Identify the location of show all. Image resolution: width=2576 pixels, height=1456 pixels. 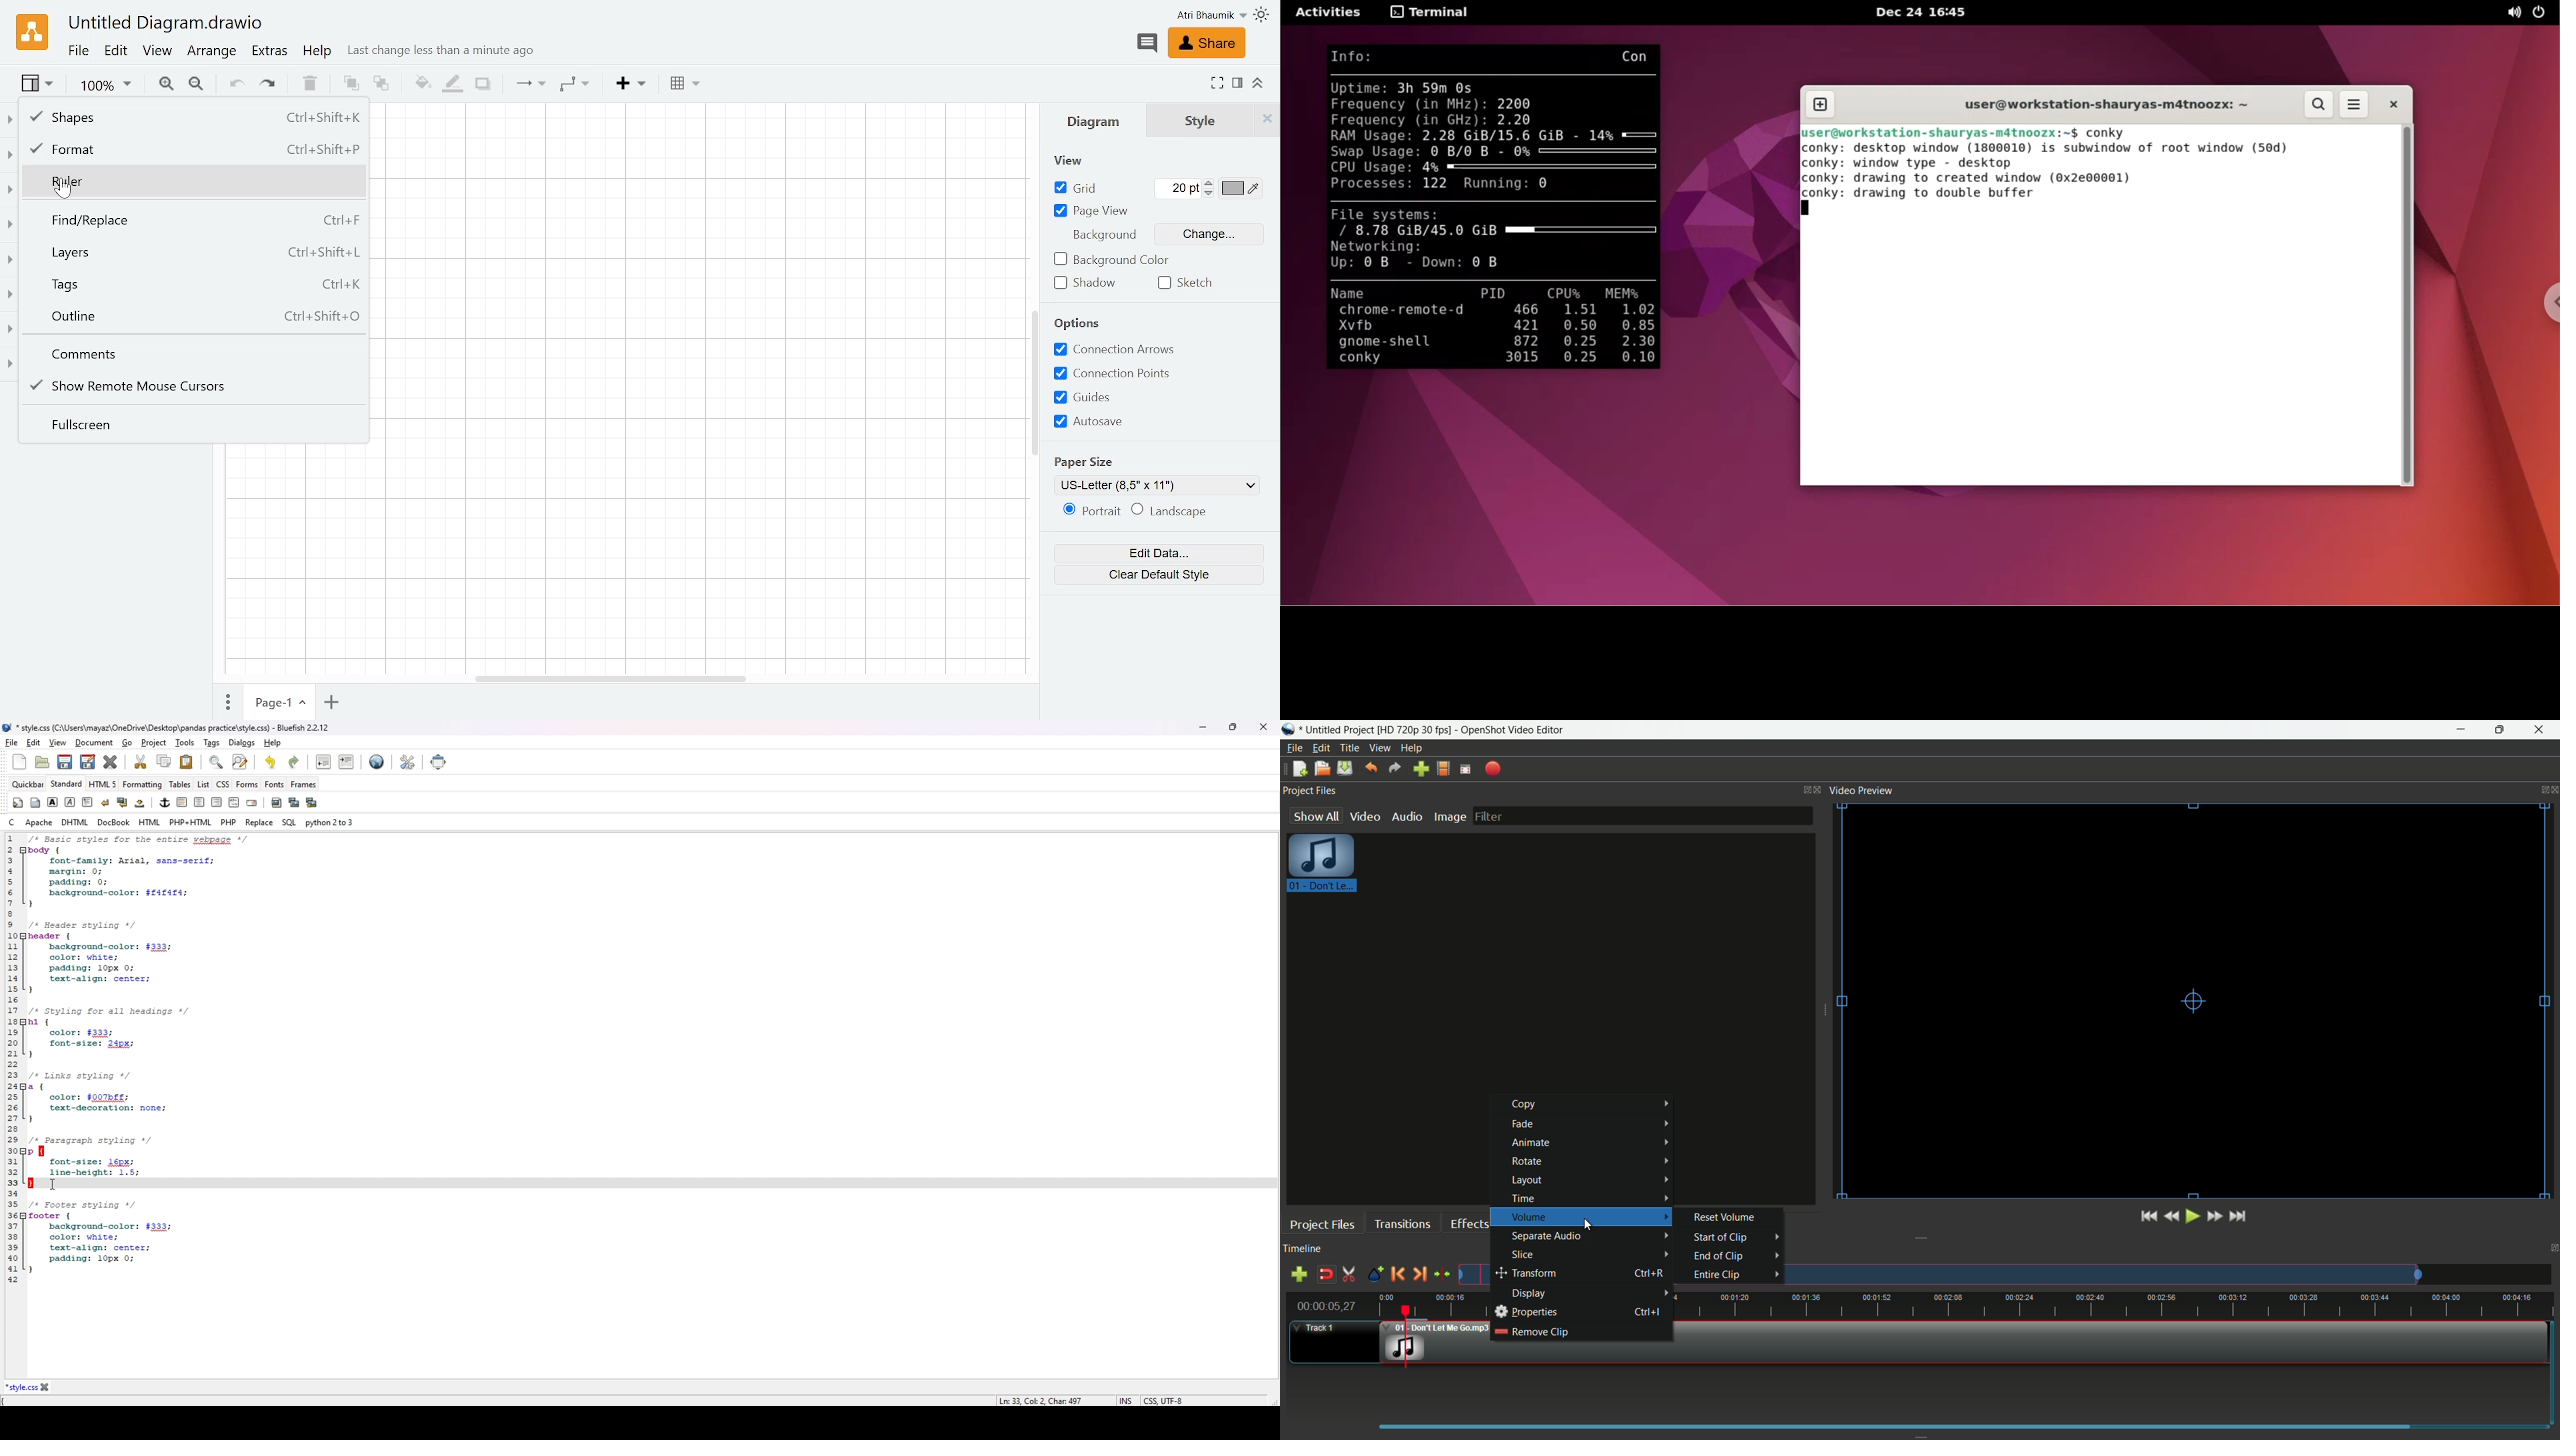
(1315, 815).